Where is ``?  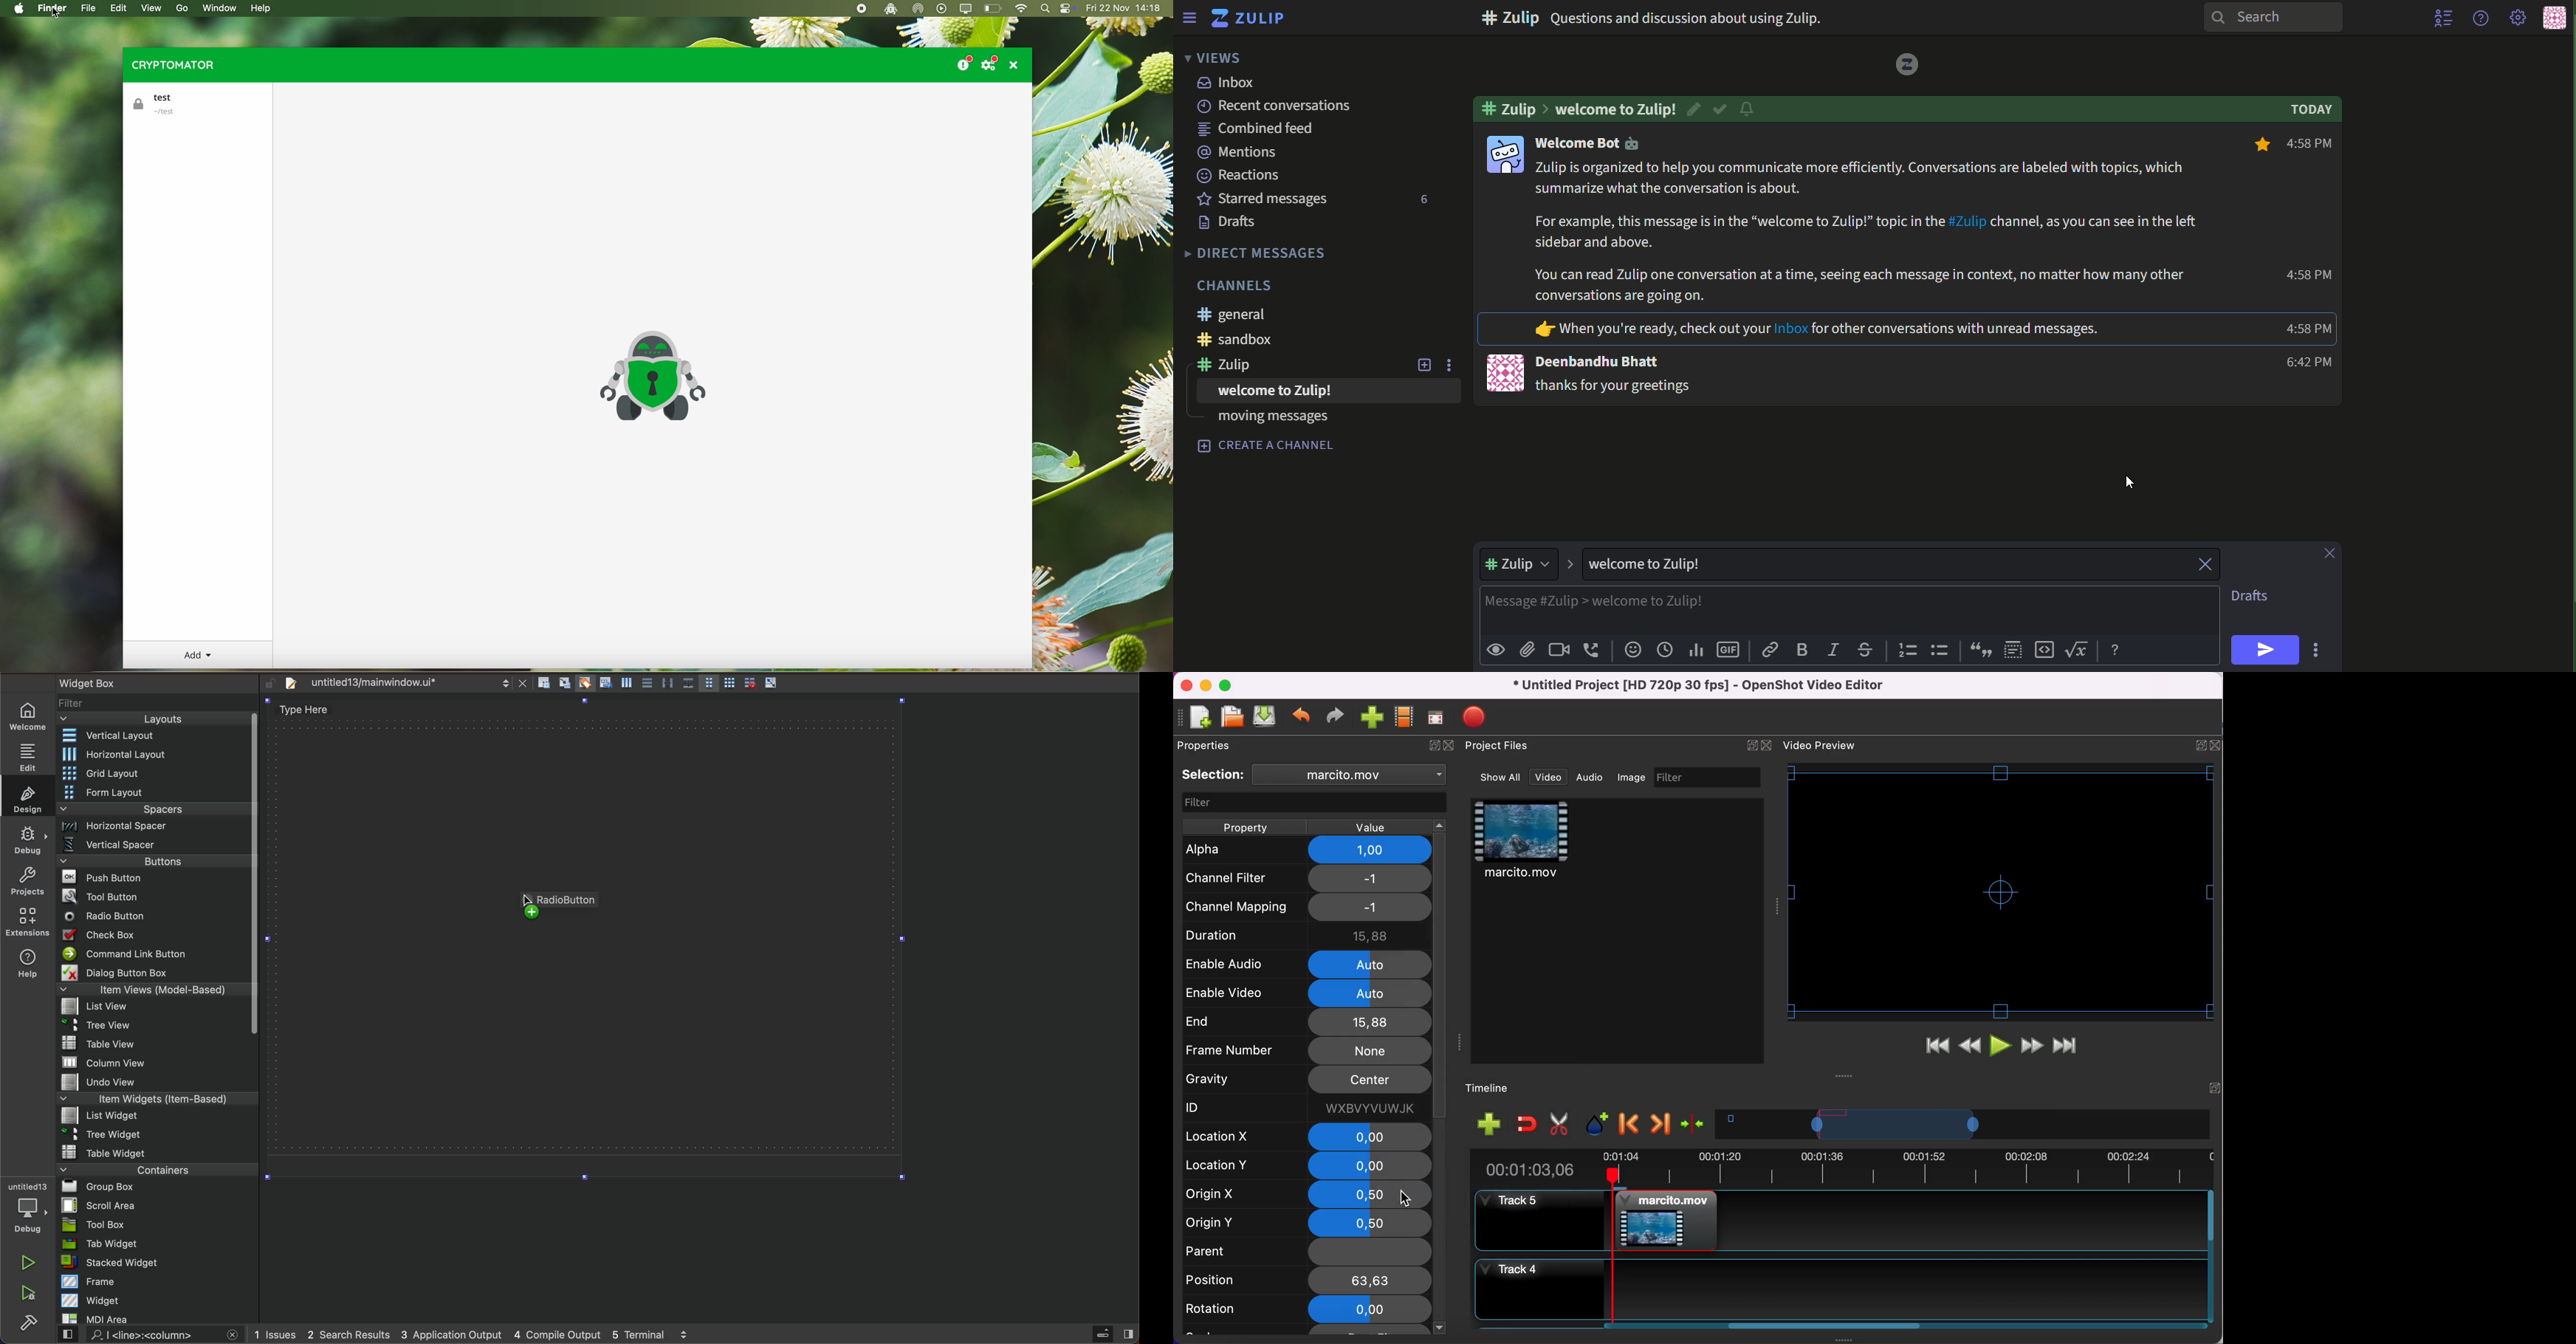  is located at coordinates (747, 683).